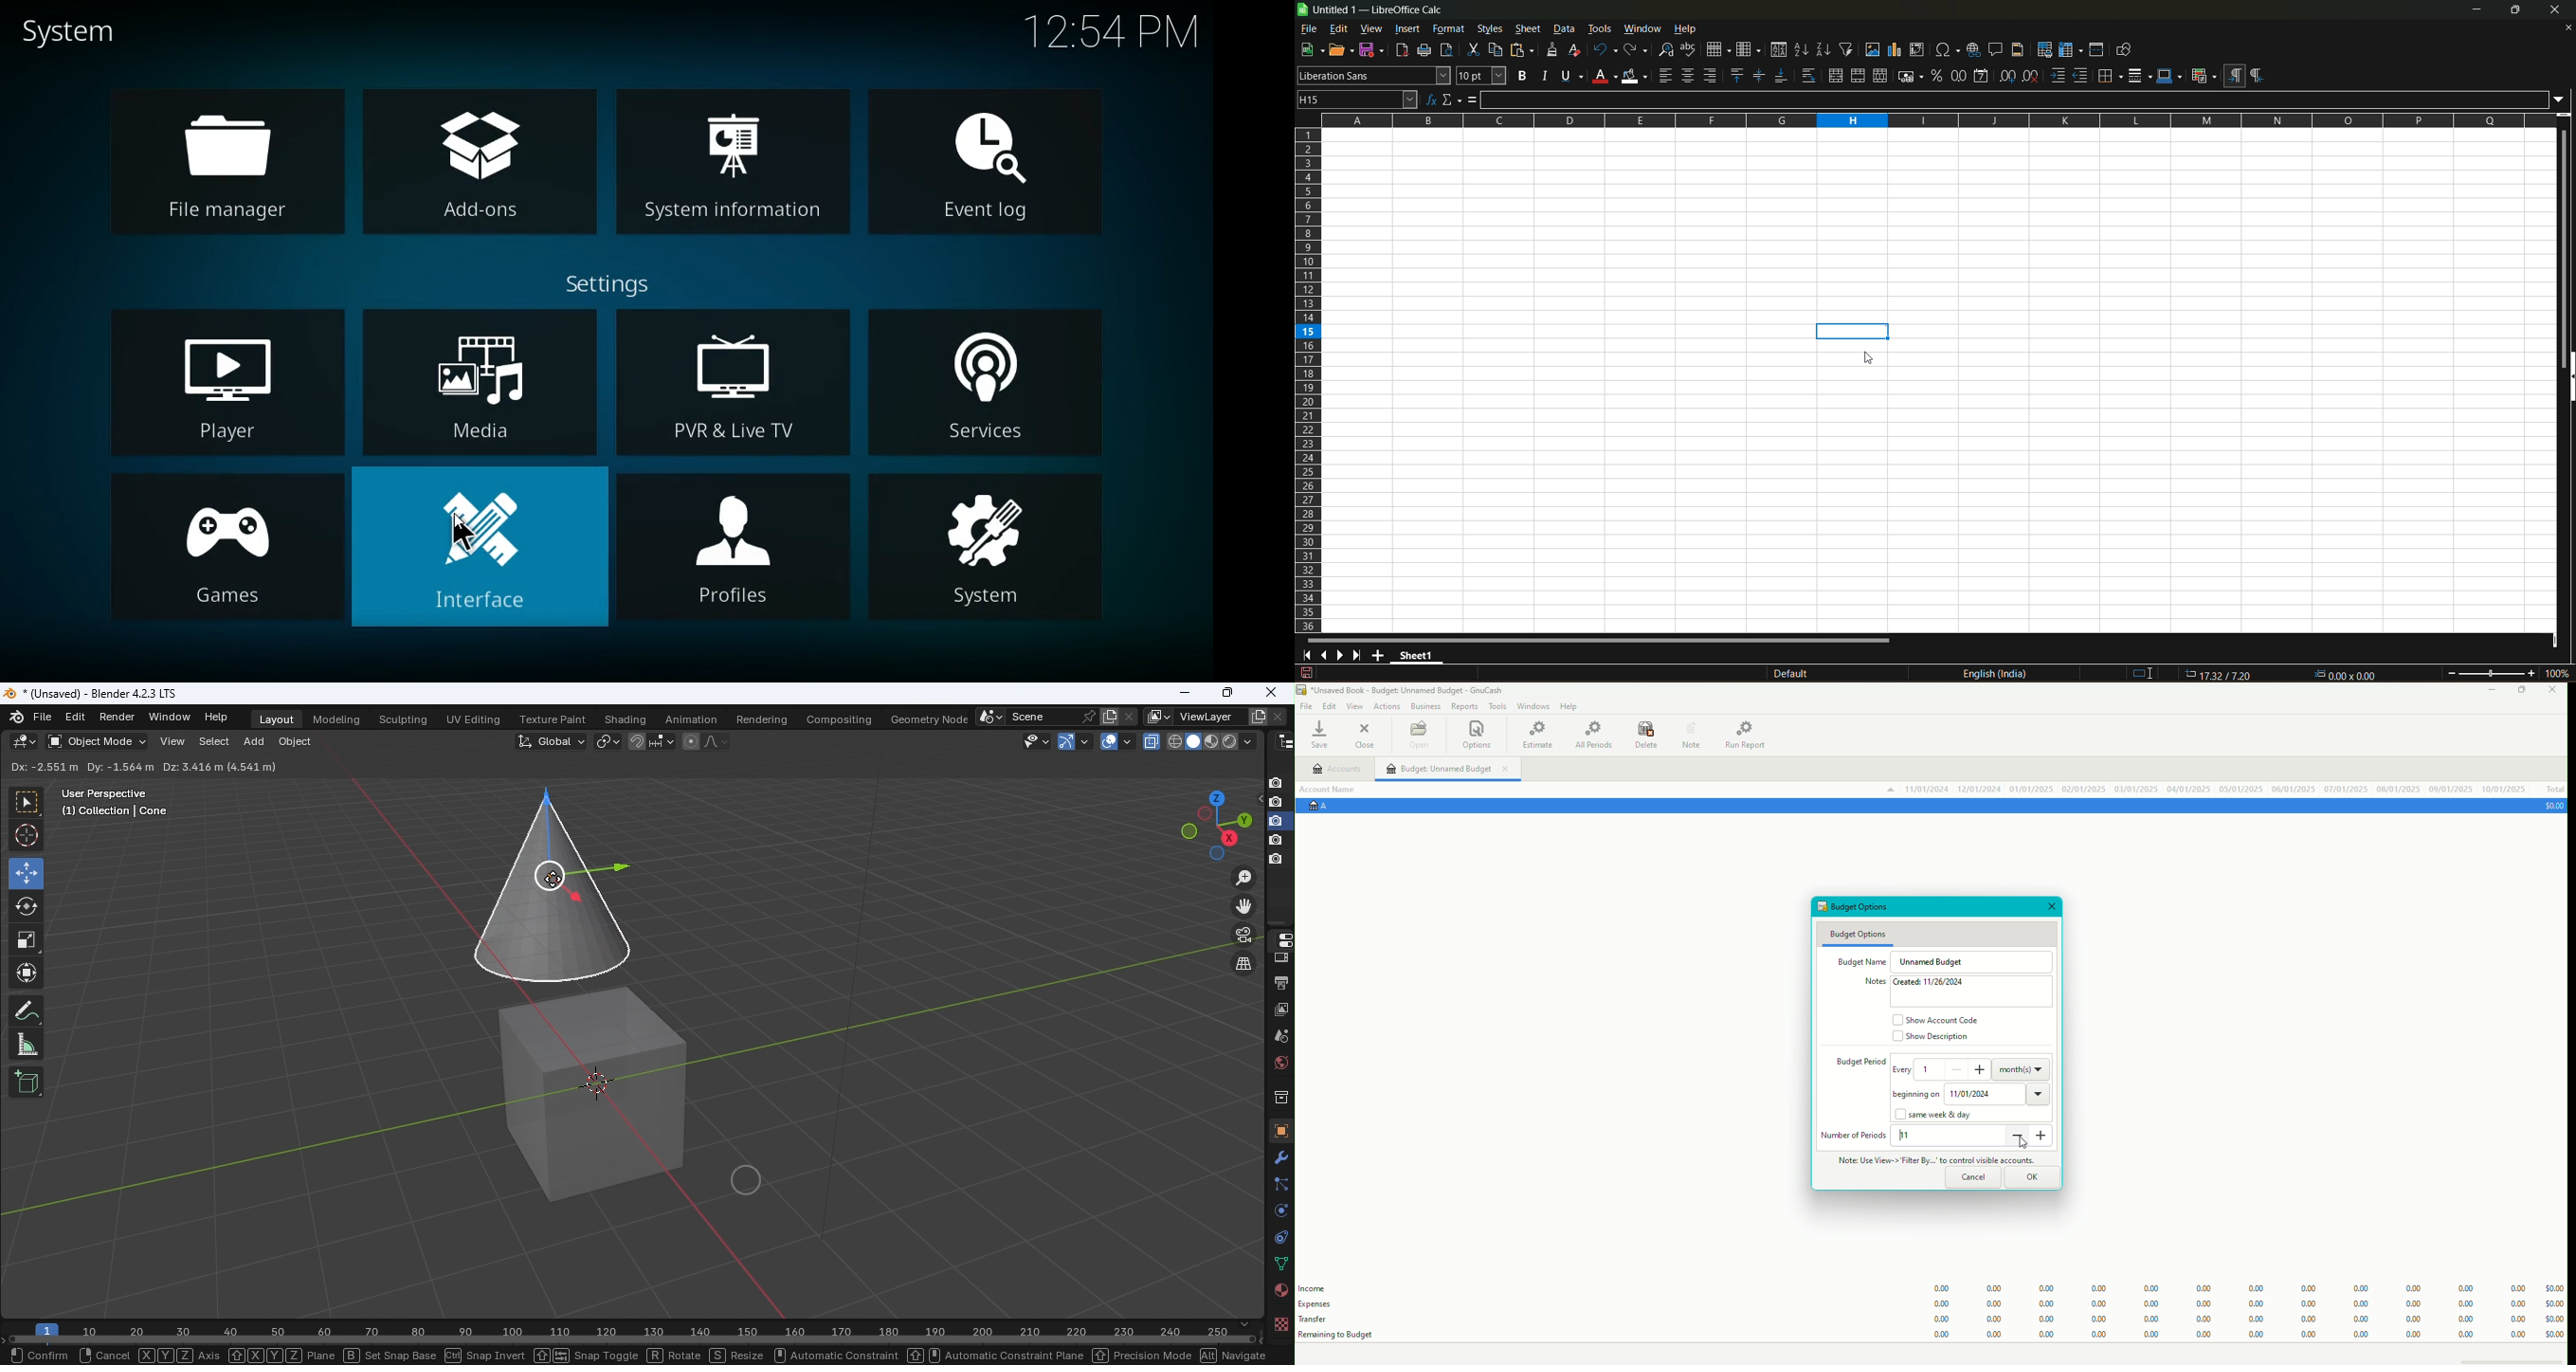 This screenshot has height=1372, width=2576. Describe the element at coordinates (88, 34) in the screenshot. I see `system` at that location.